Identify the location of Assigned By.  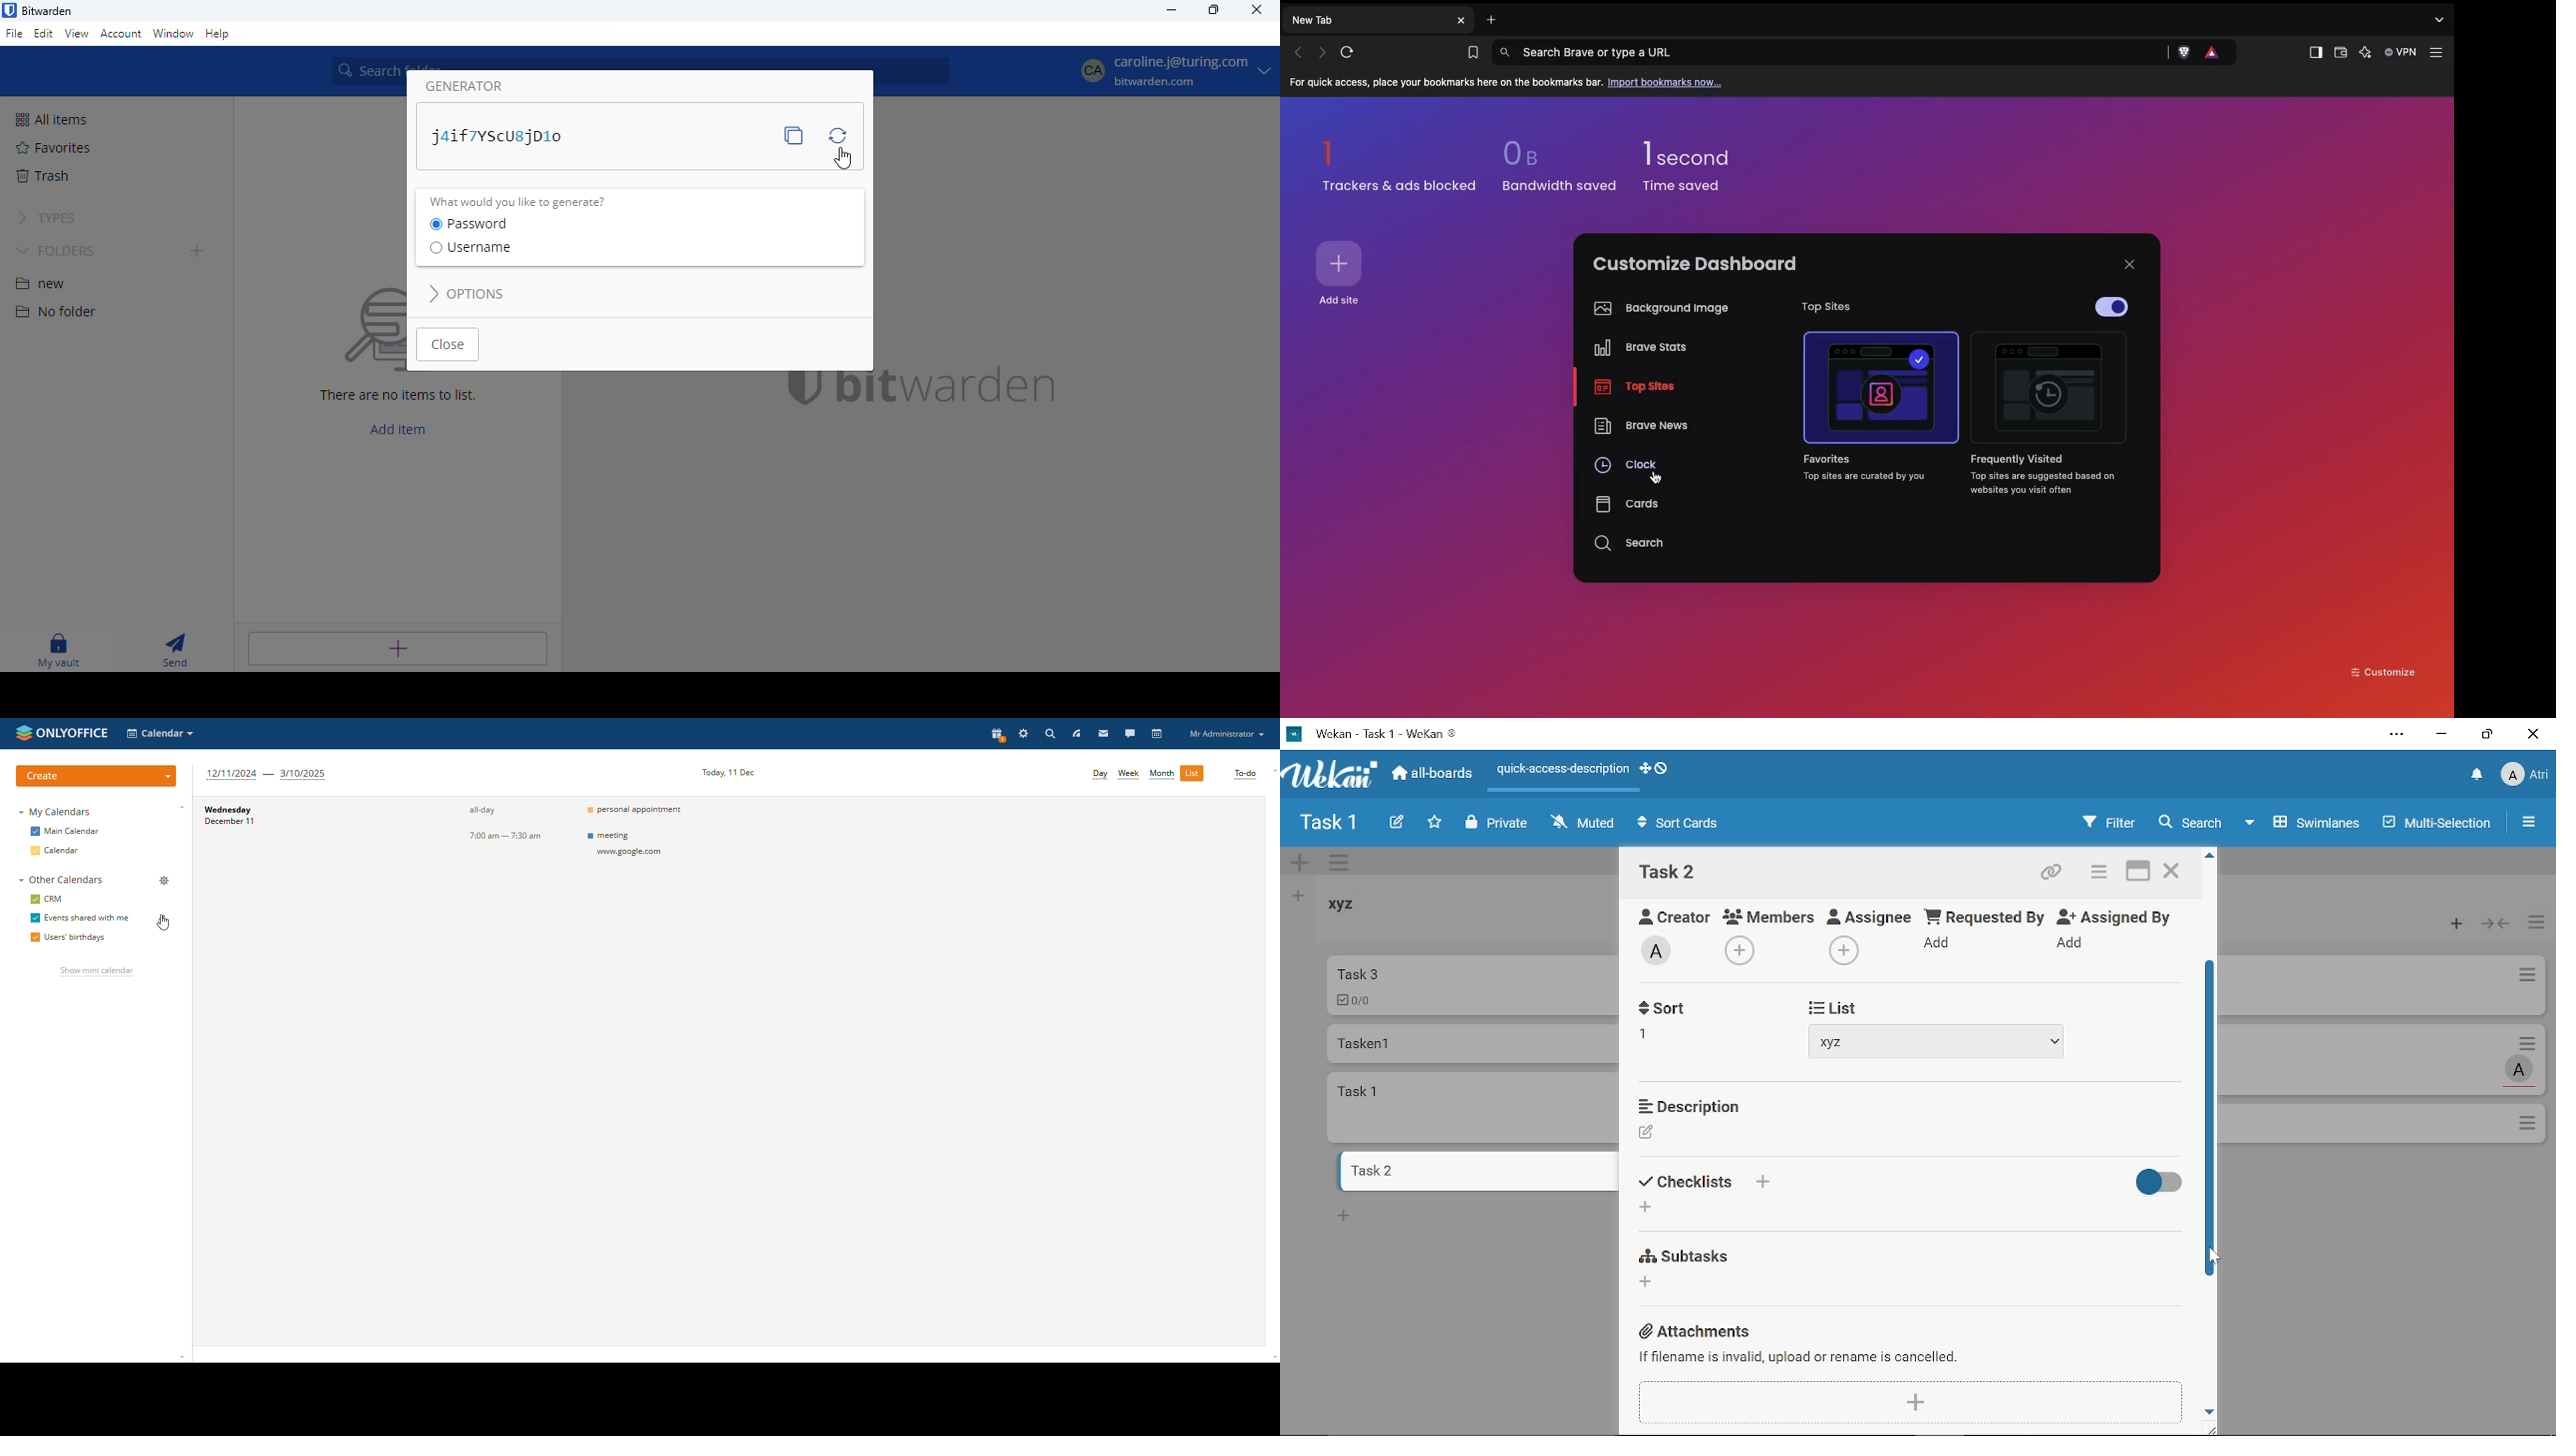
(2122, 915).